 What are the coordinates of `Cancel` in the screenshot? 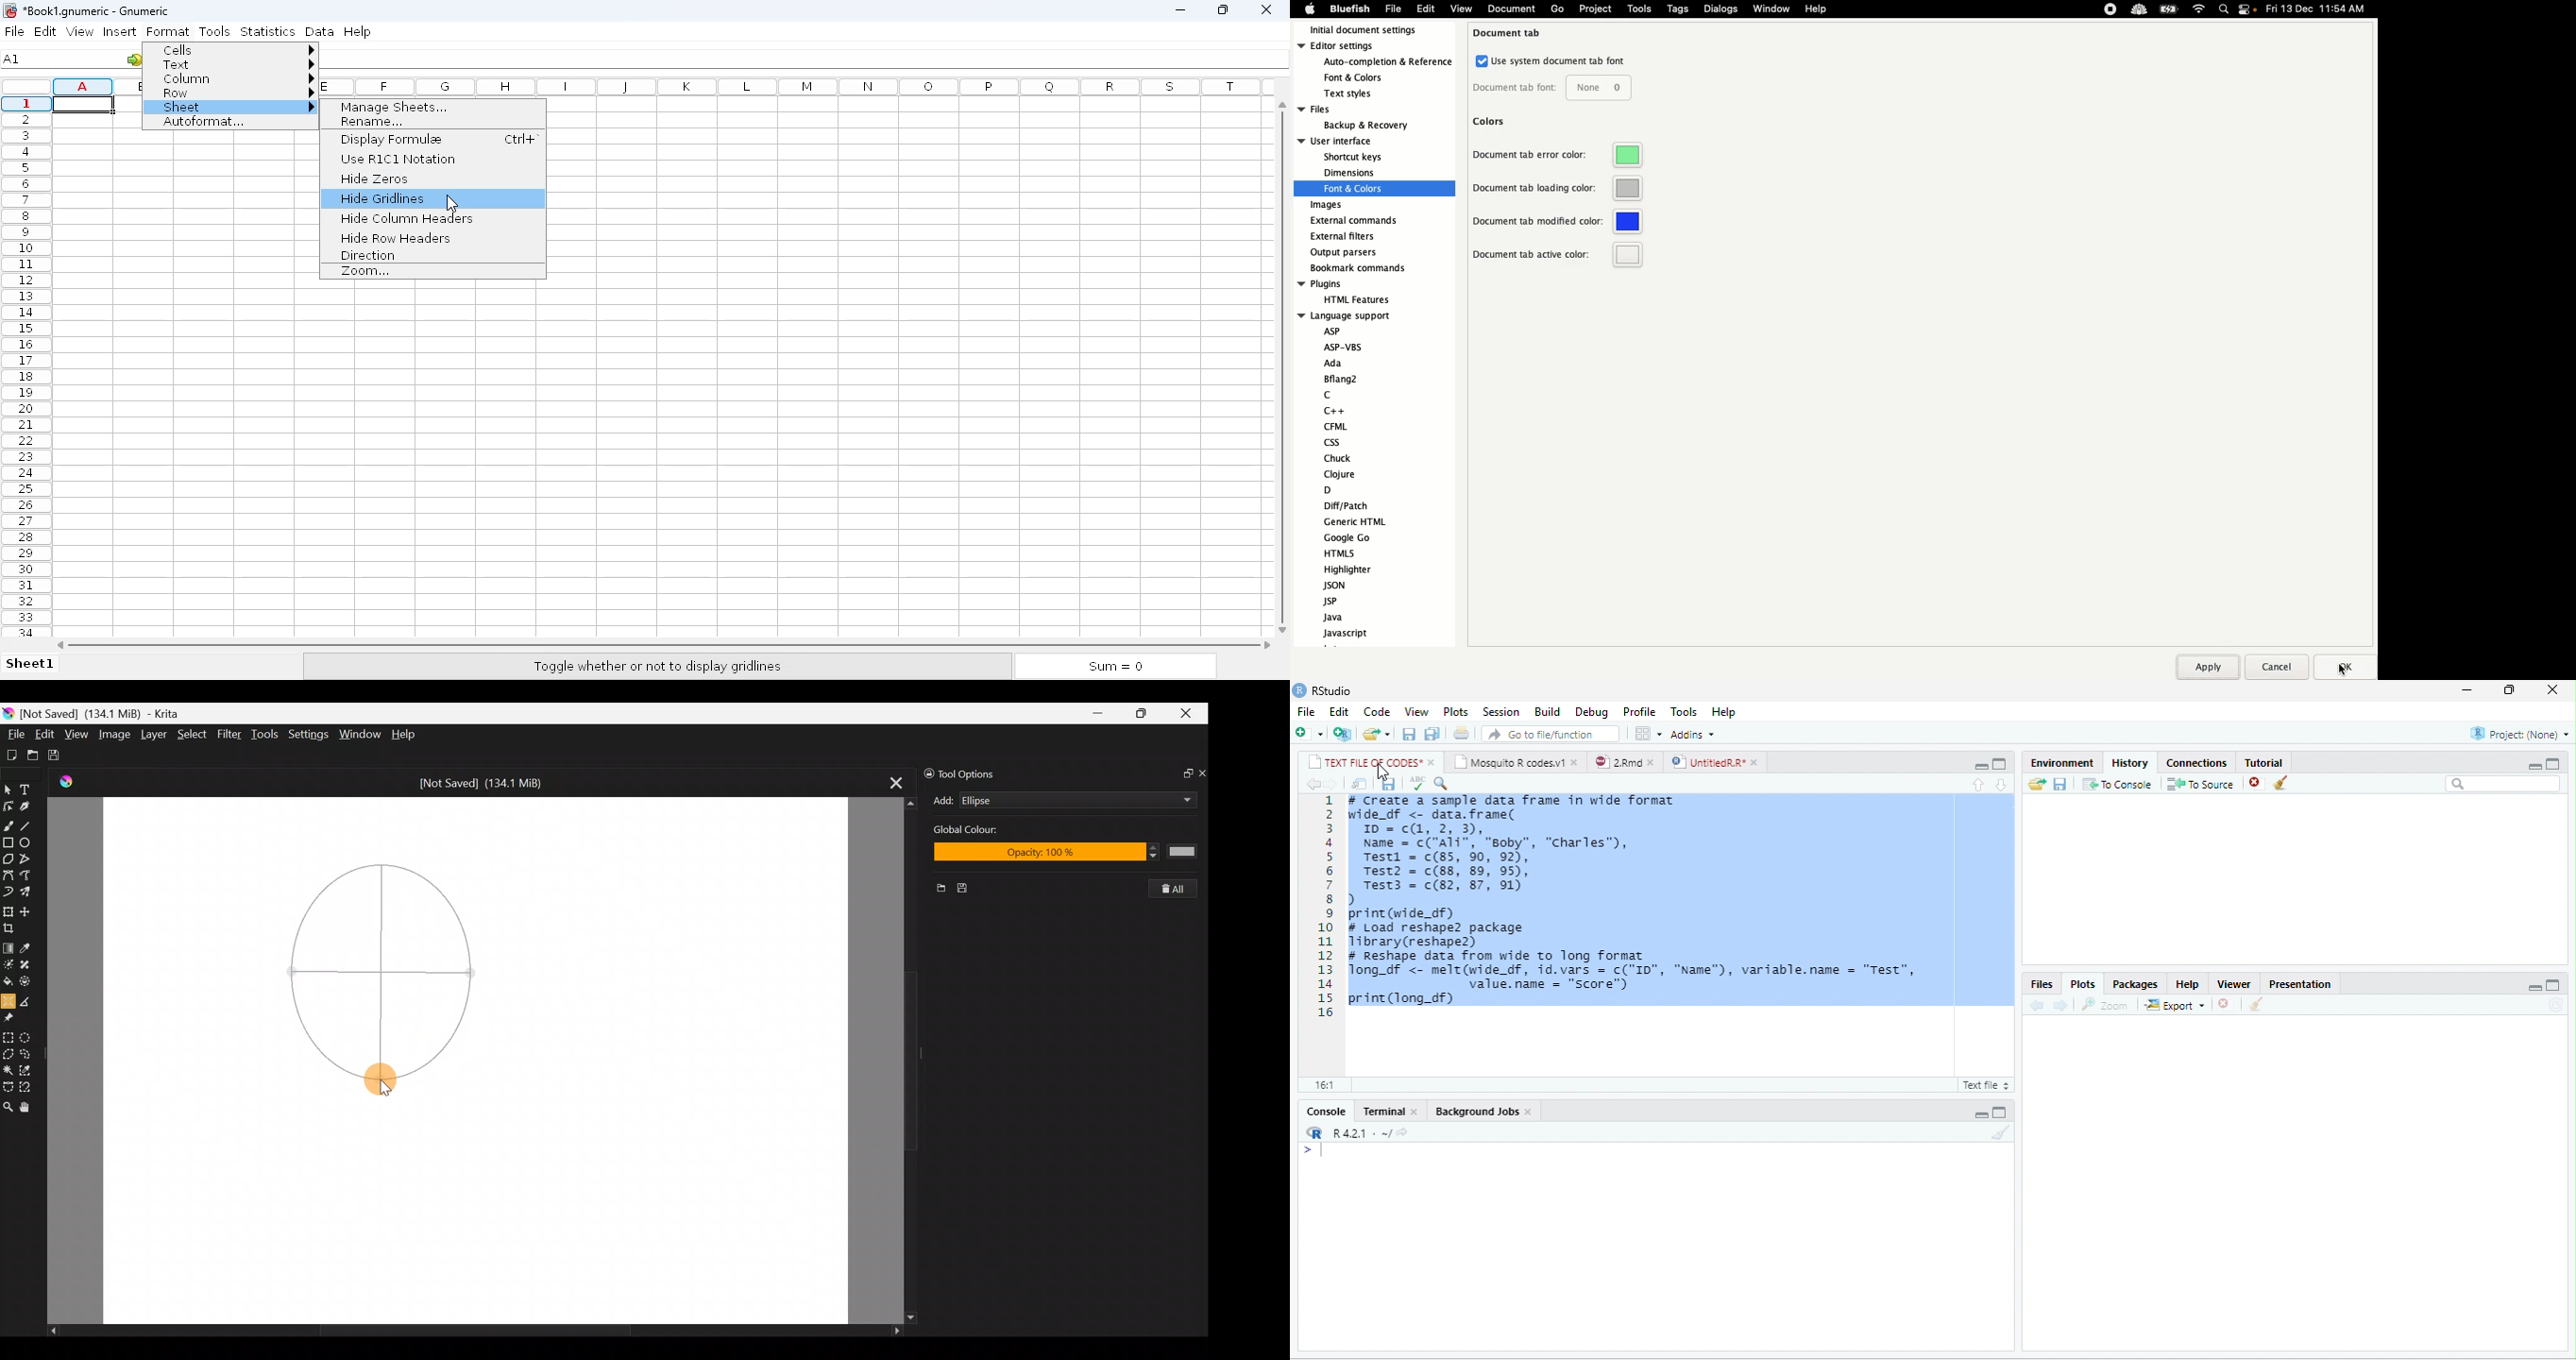 It's located at (2279, 666).